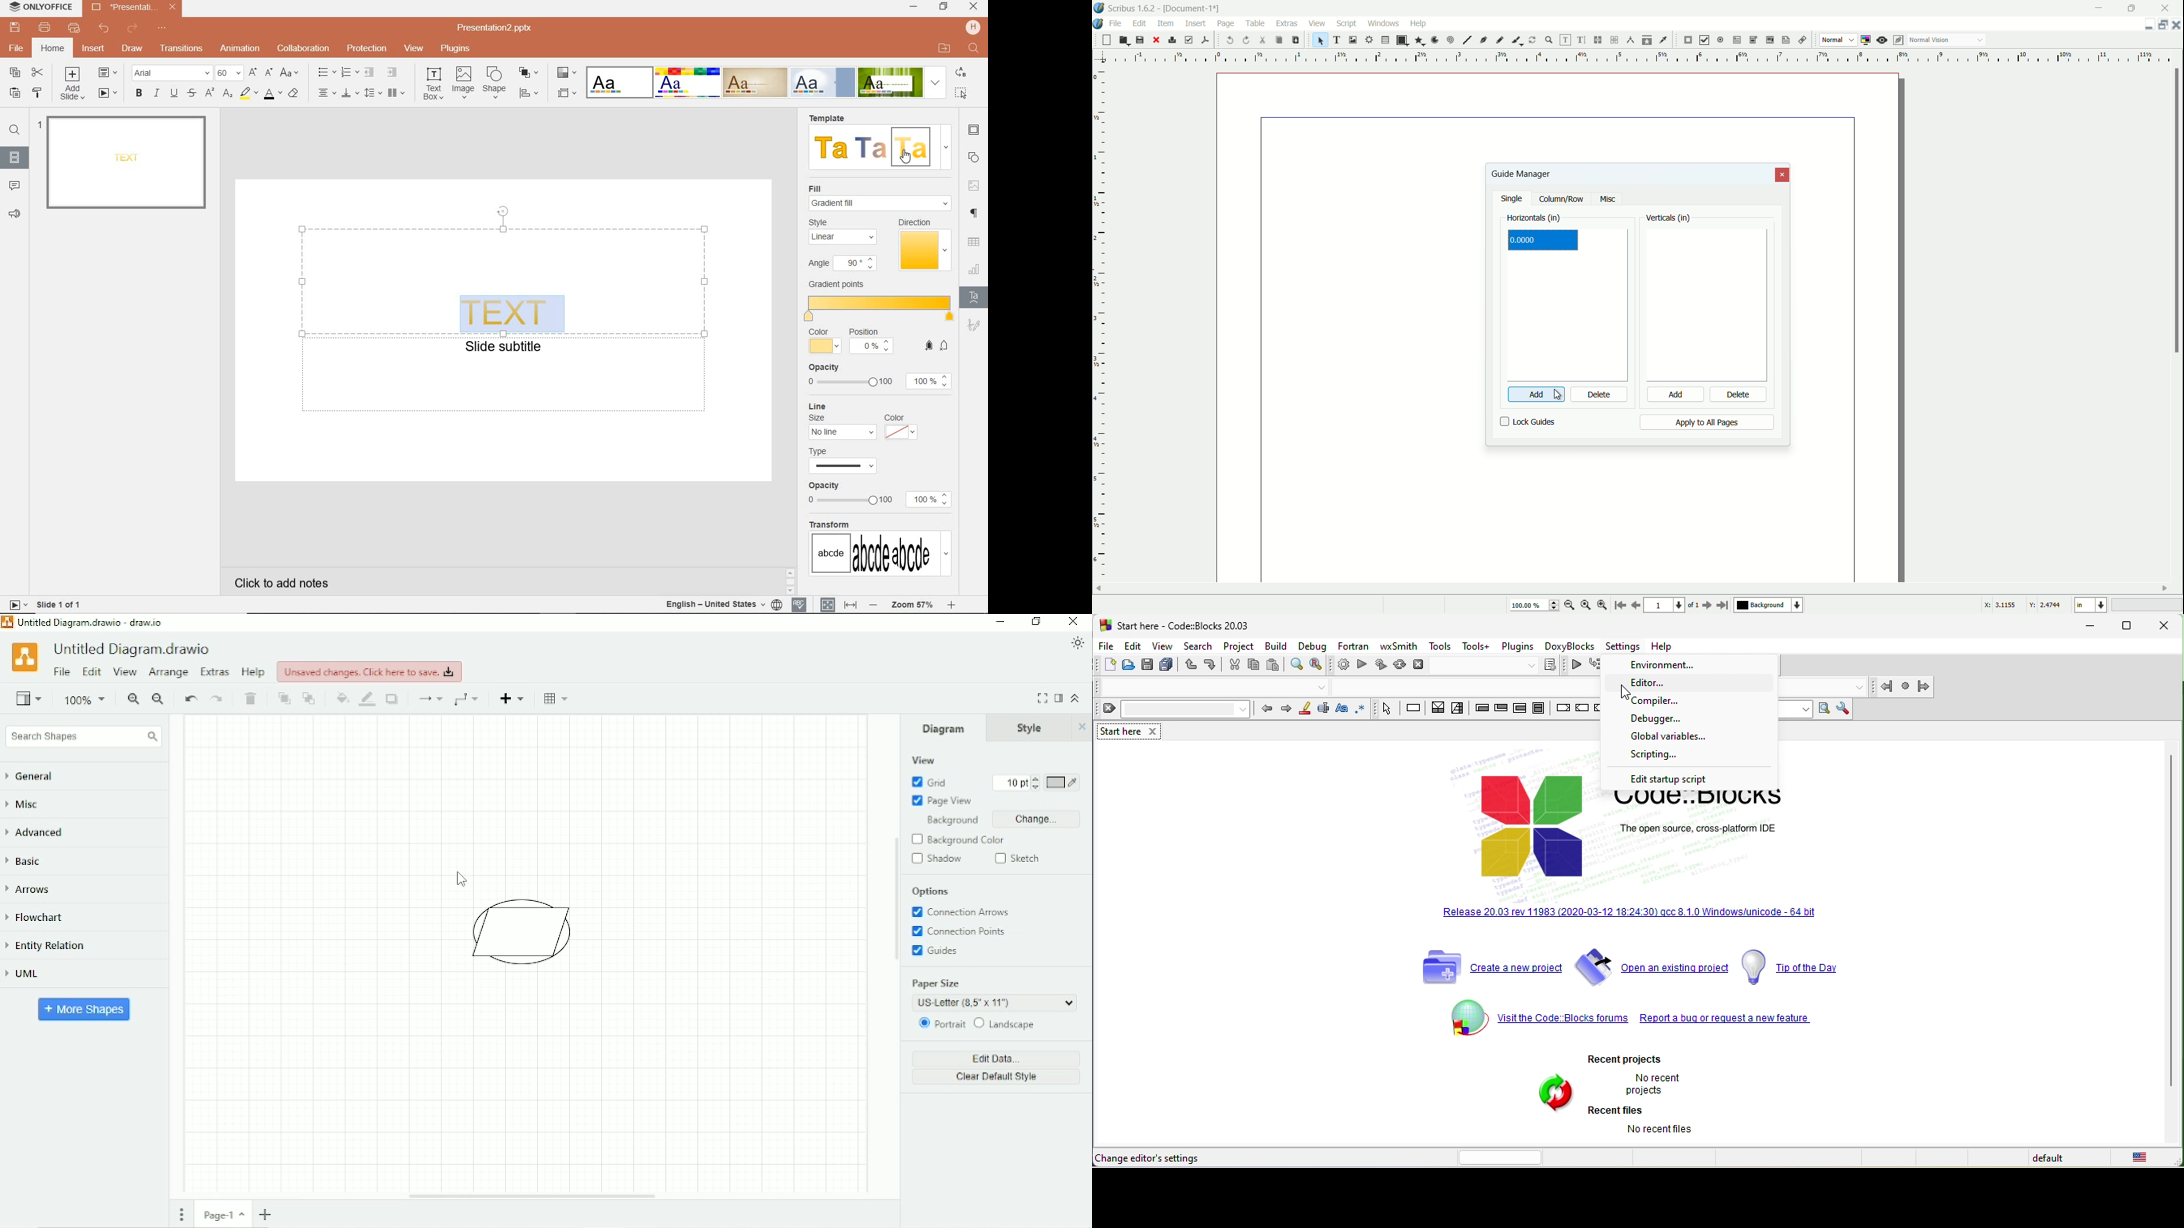 Image resolution: width=2184 pixels, height=1232 pixels. I want to click on cursor, so click(1563, 396).